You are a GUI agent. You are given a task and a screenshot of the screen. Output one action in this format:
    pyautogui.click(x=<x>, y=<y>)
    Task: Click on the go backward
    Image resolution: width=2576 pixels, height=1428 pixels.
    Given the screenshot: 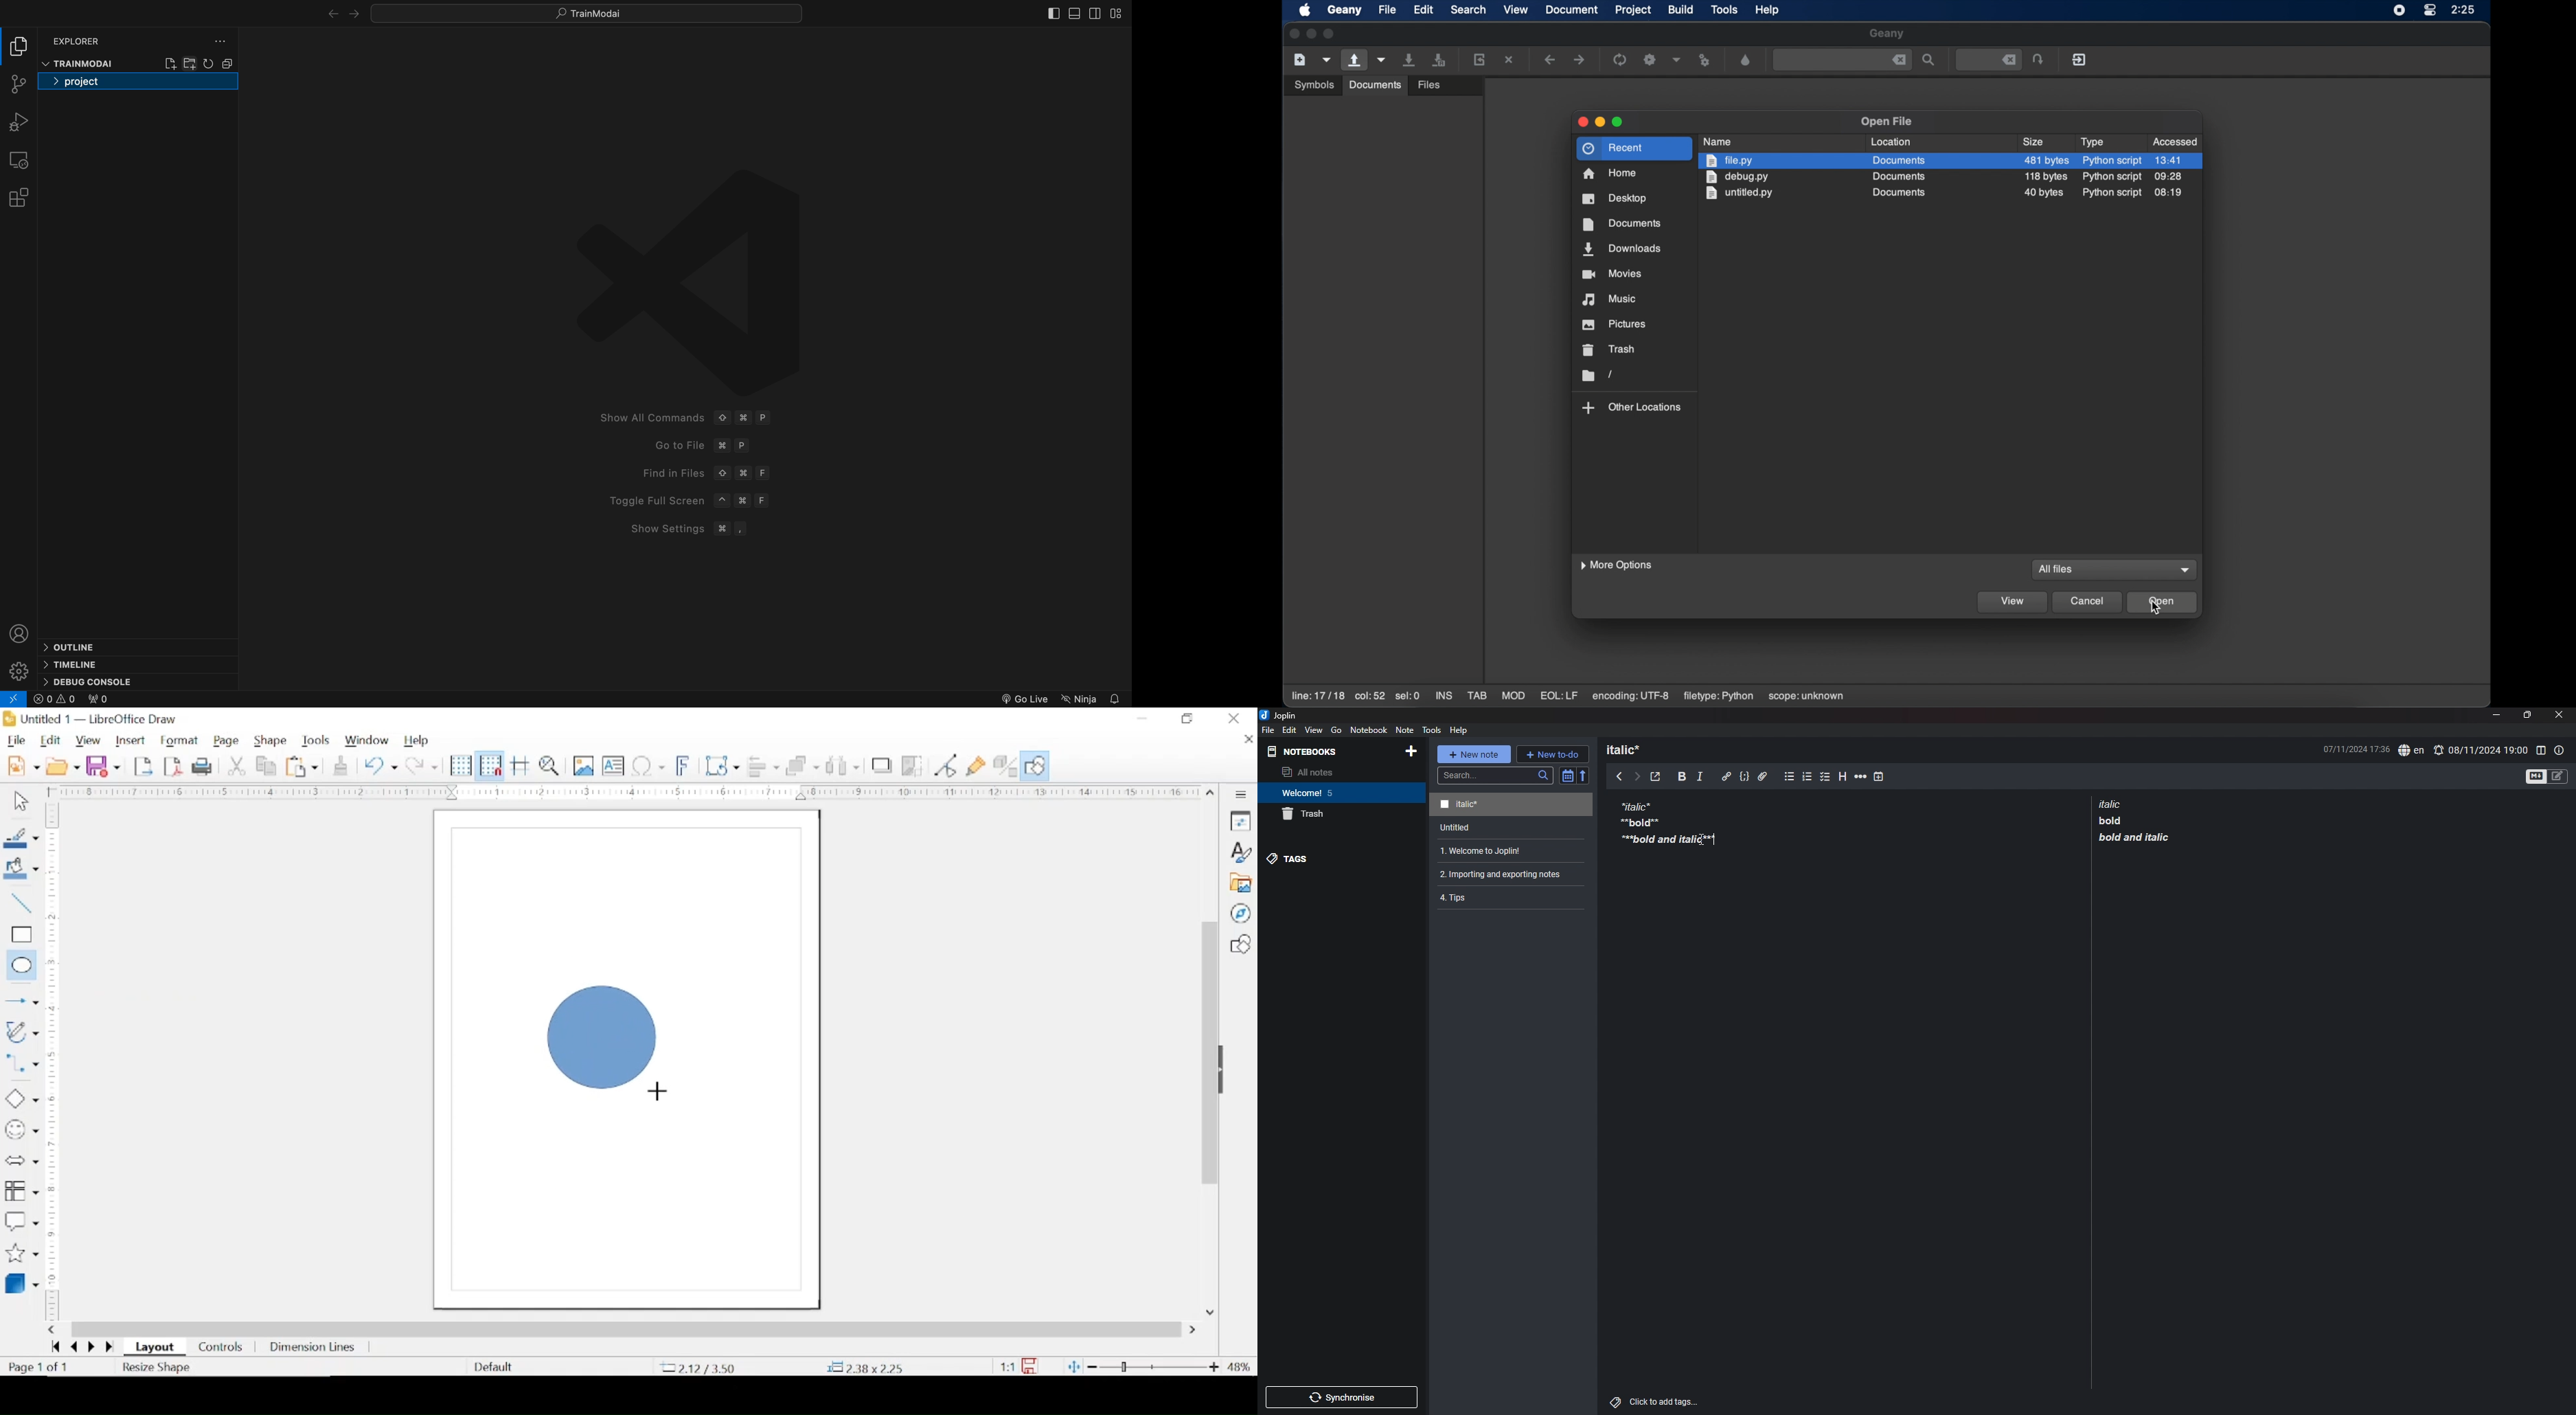 What is the action you would take?
    pyautogui.click(x=53, y=1348)
    